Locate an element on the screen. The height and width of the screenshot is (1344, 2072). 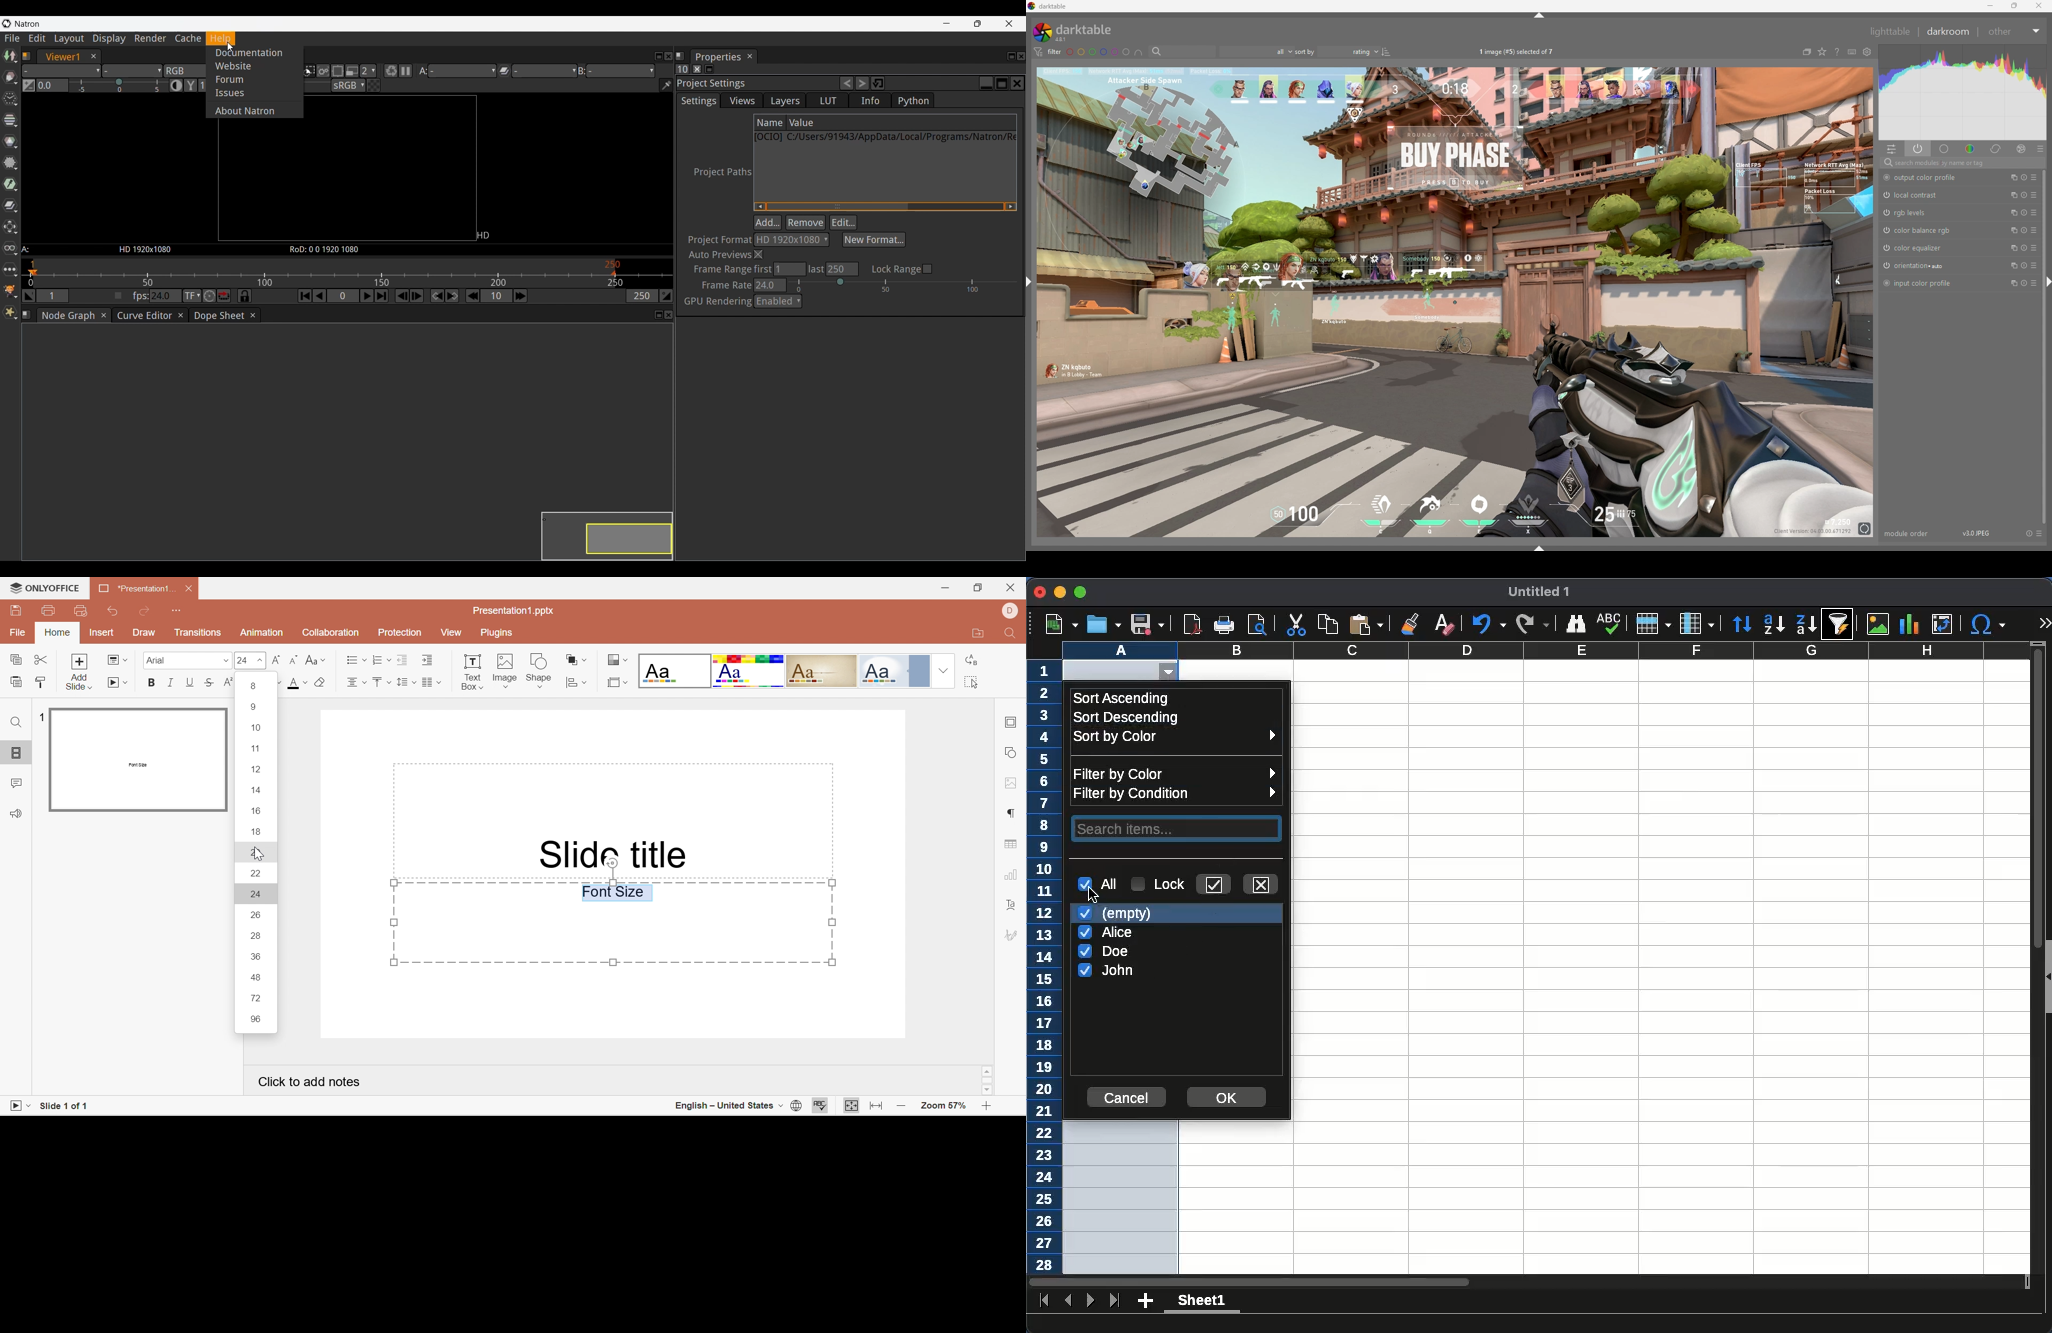
Plugins is located at coordinates (496, 634).